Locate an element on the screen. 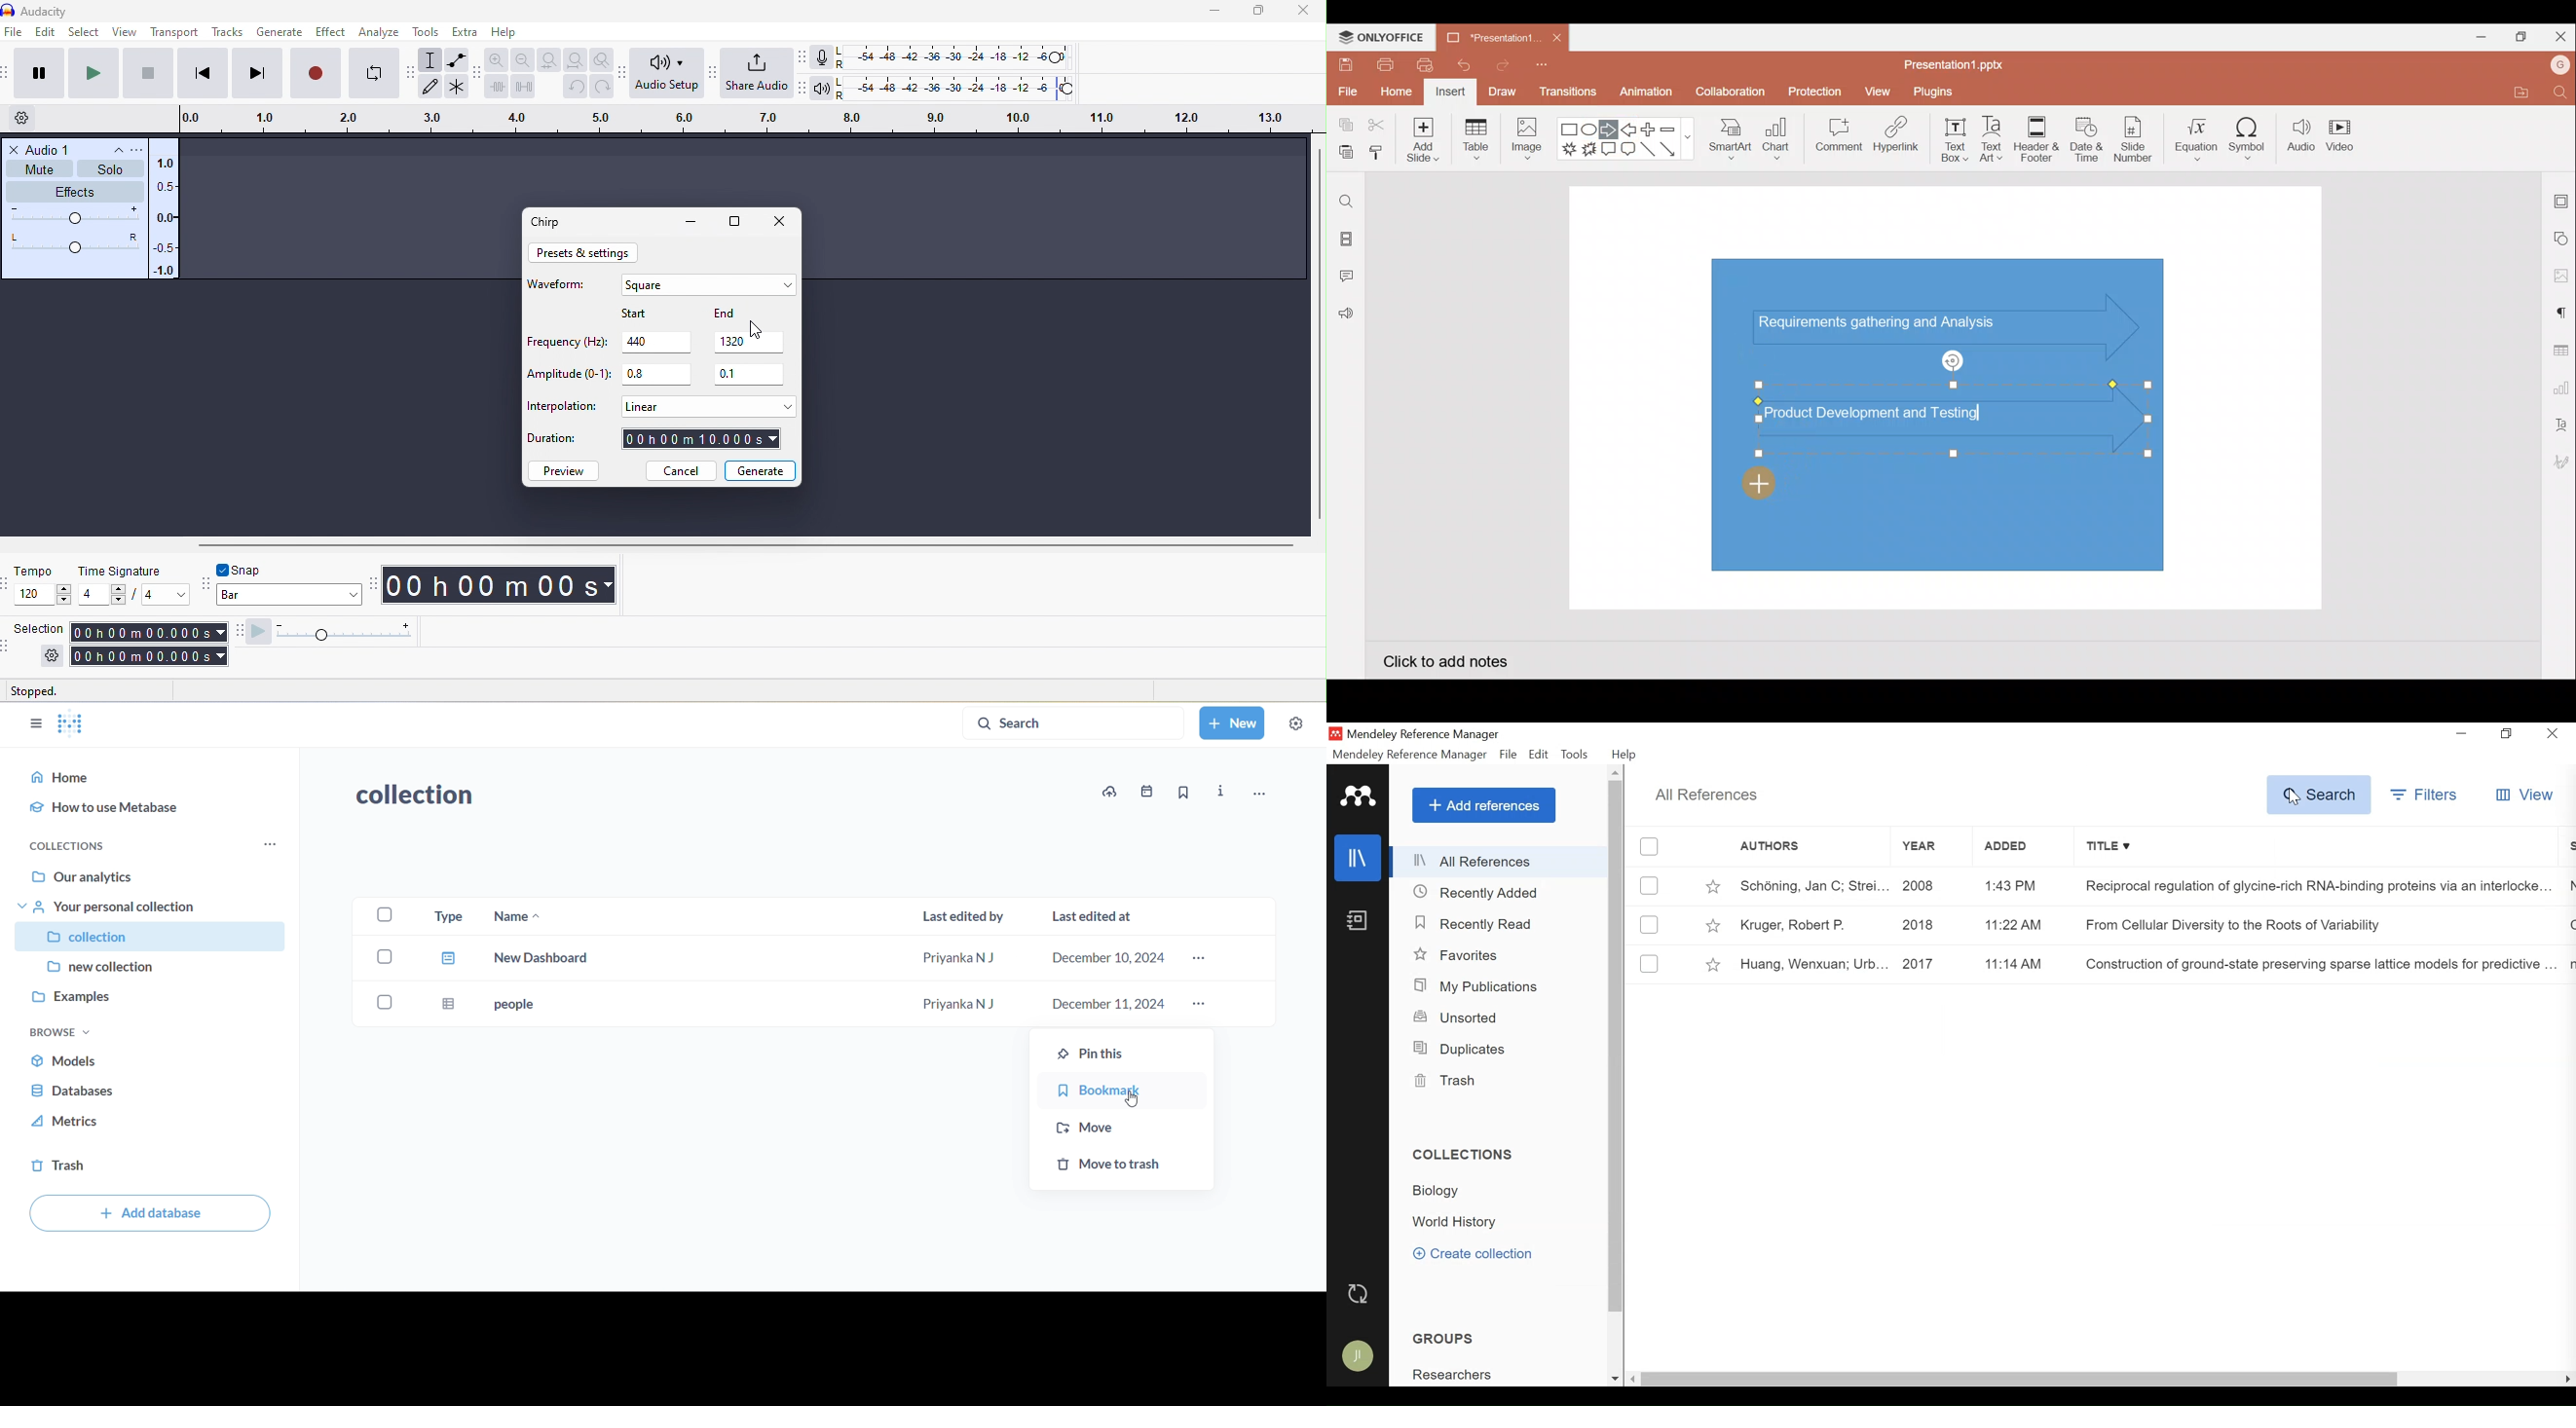 The height and width of the screenshot is (1428, 2576). Vertical Scroll bar is located at coordinates (1617, 1047).